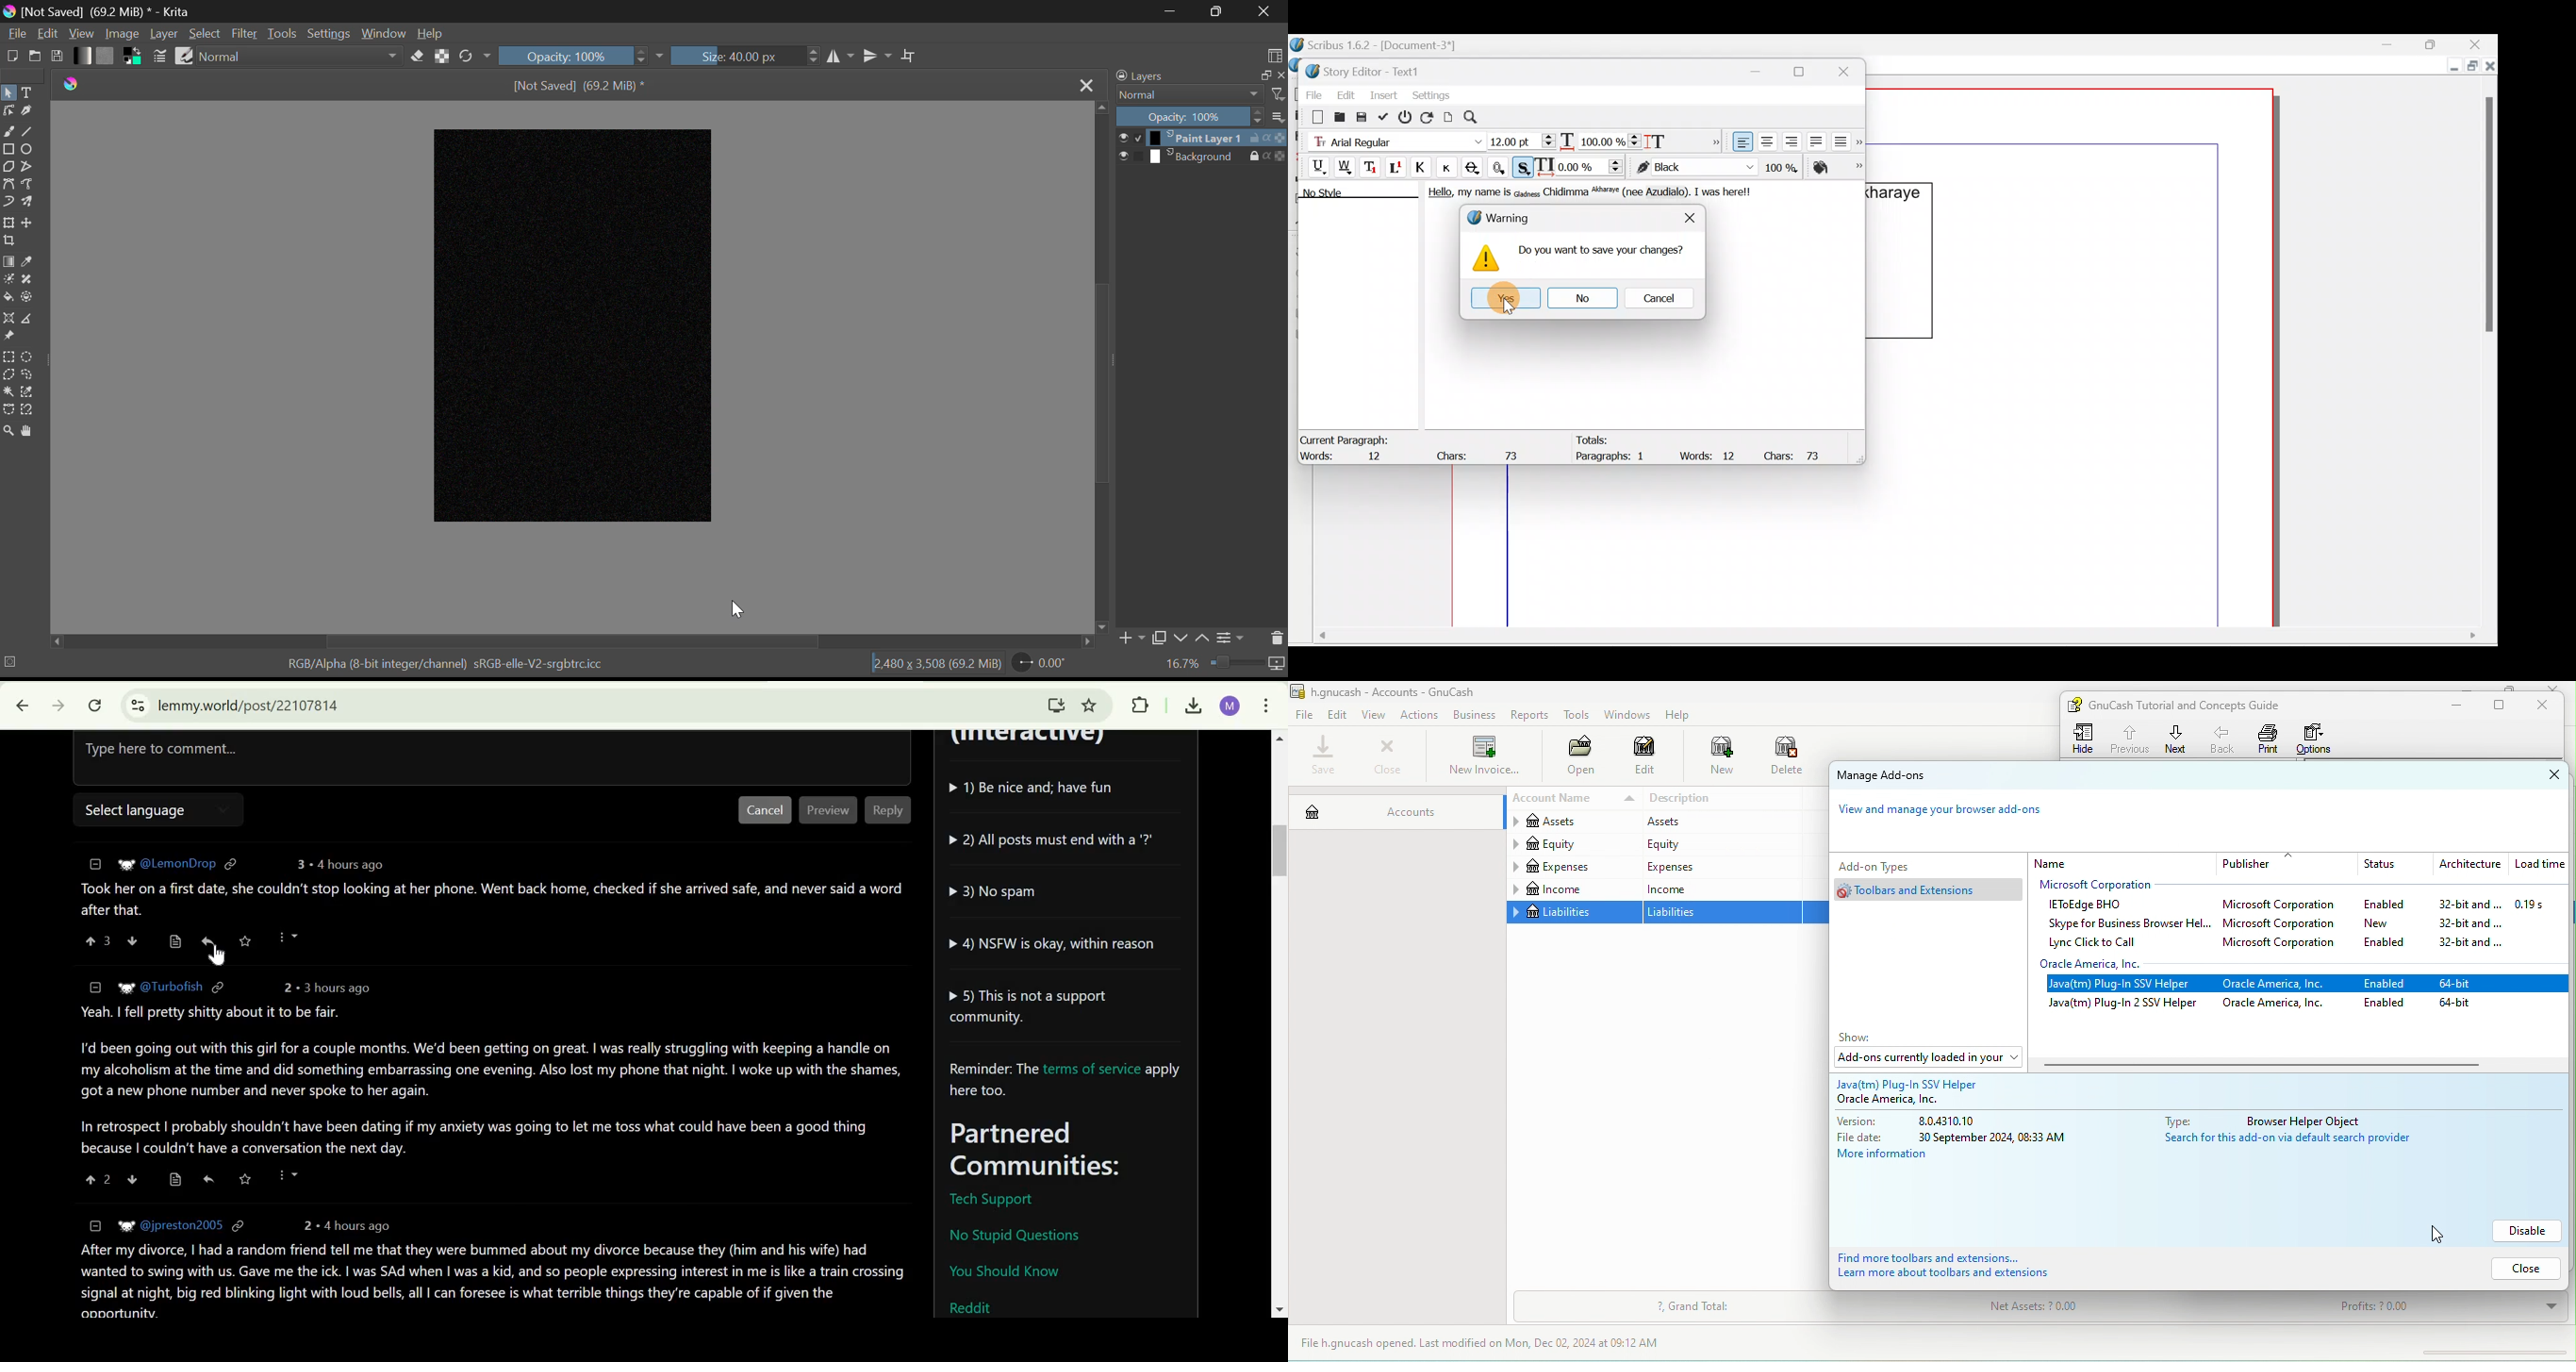 This screenshot has height=1372, width=2576. I want to click on Type here to comment..., so click(351, 755).